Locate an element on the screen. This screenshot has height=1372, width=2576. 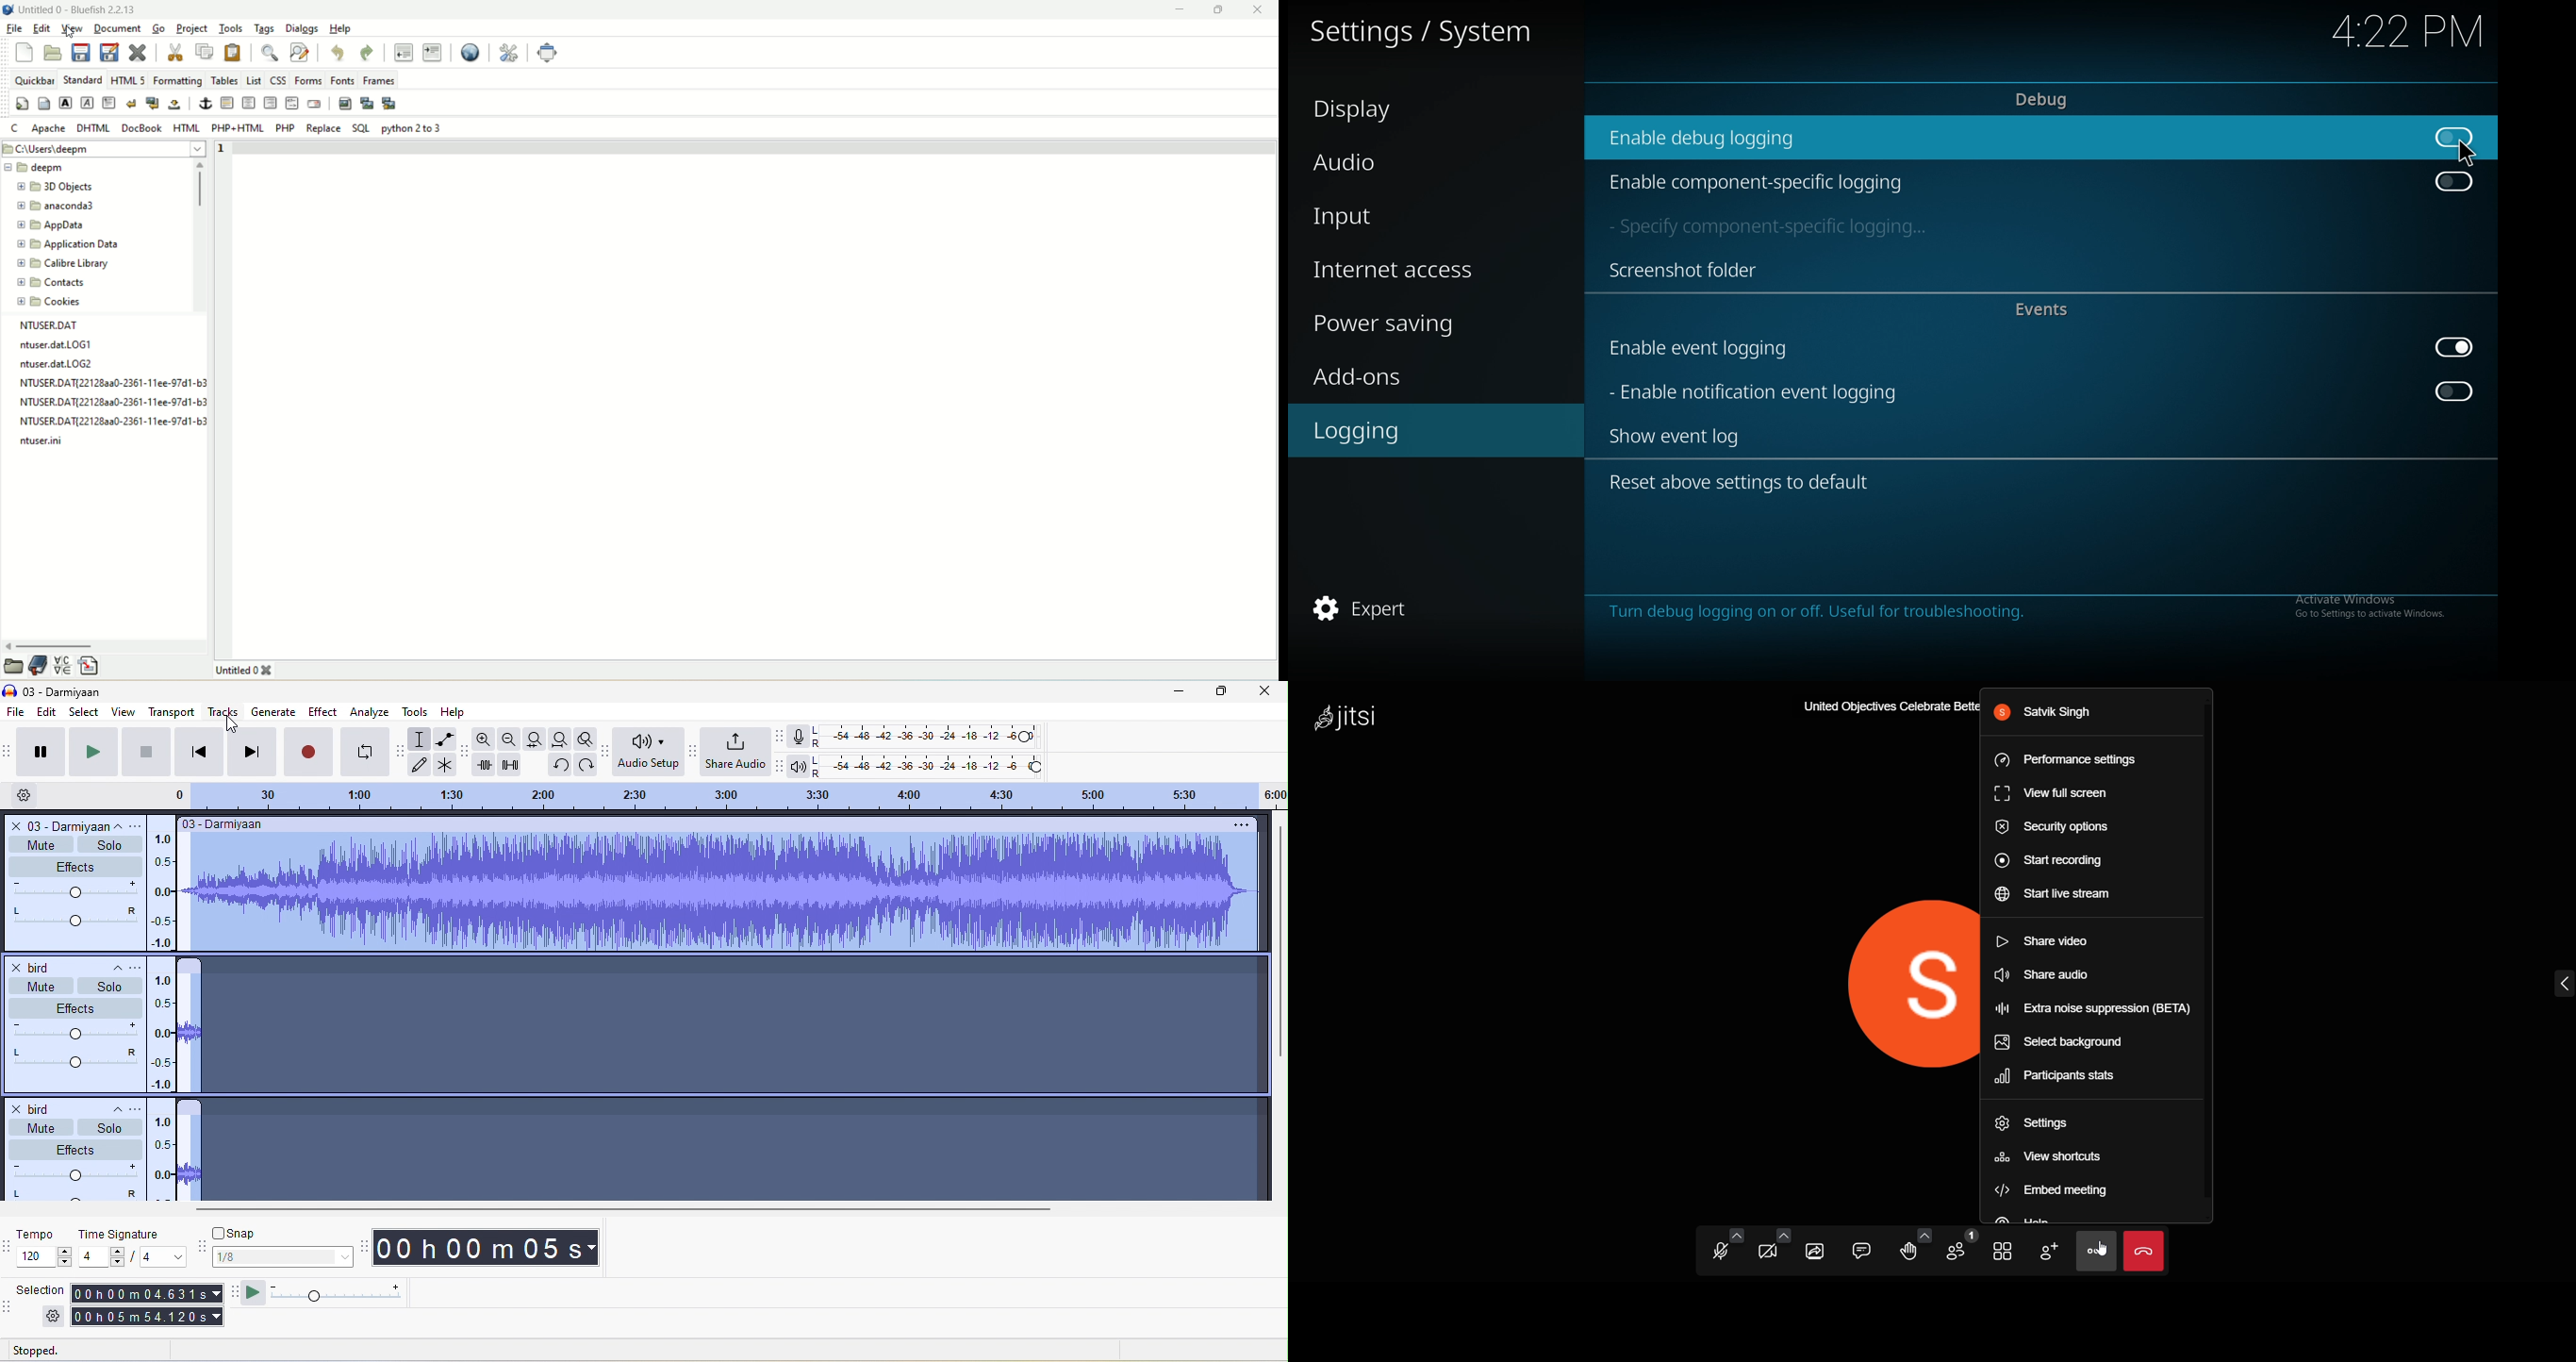
effect is located at coordinates (74, 866).